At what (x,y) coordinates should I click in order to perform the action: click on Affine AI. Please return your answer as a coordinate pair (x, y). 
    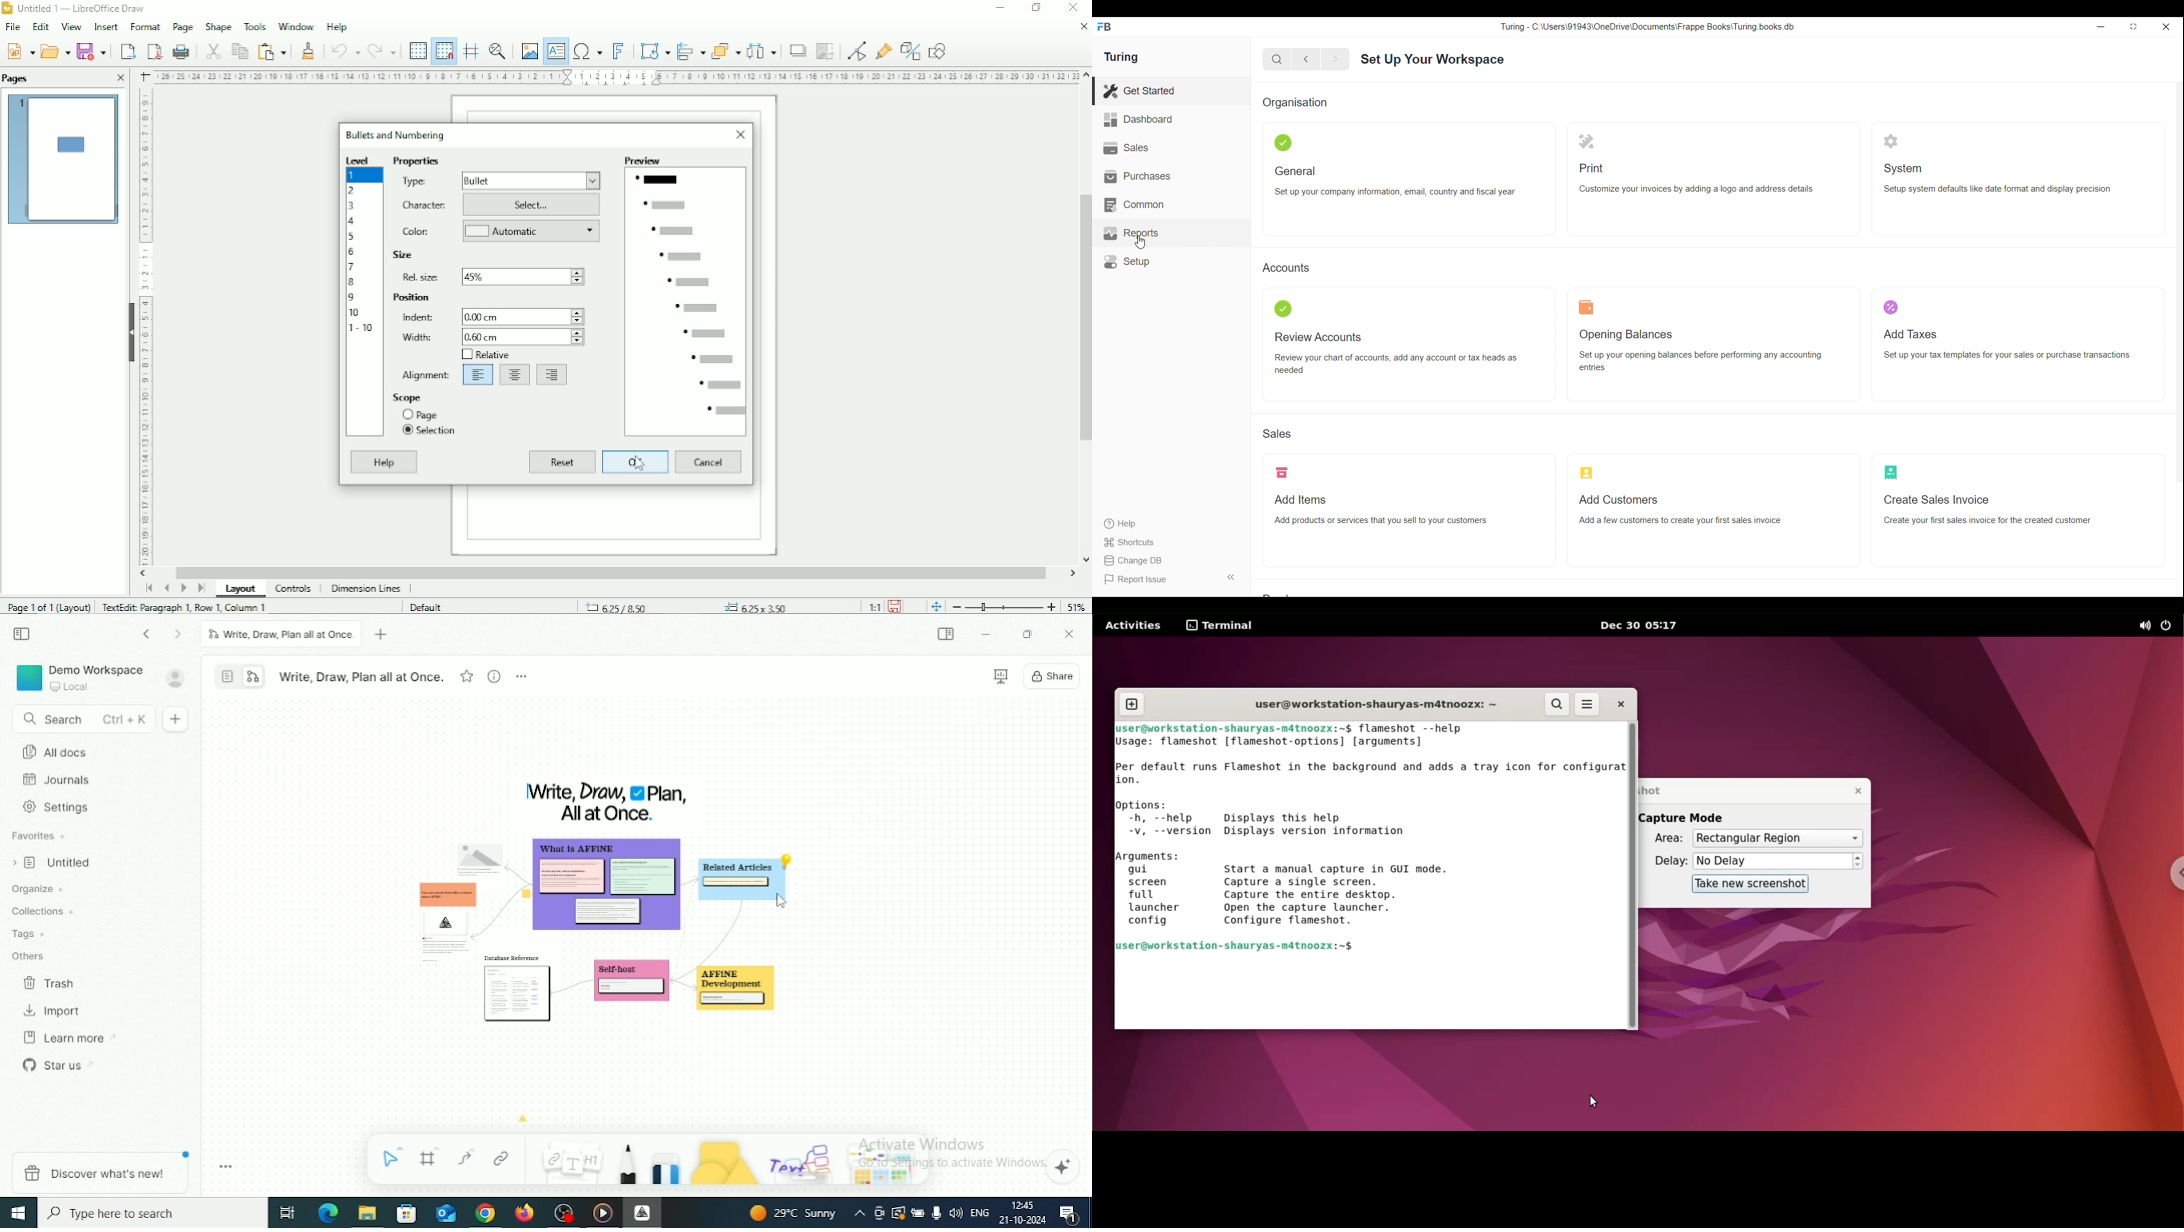
    Looking at the image, I should click on (1064, 1167).